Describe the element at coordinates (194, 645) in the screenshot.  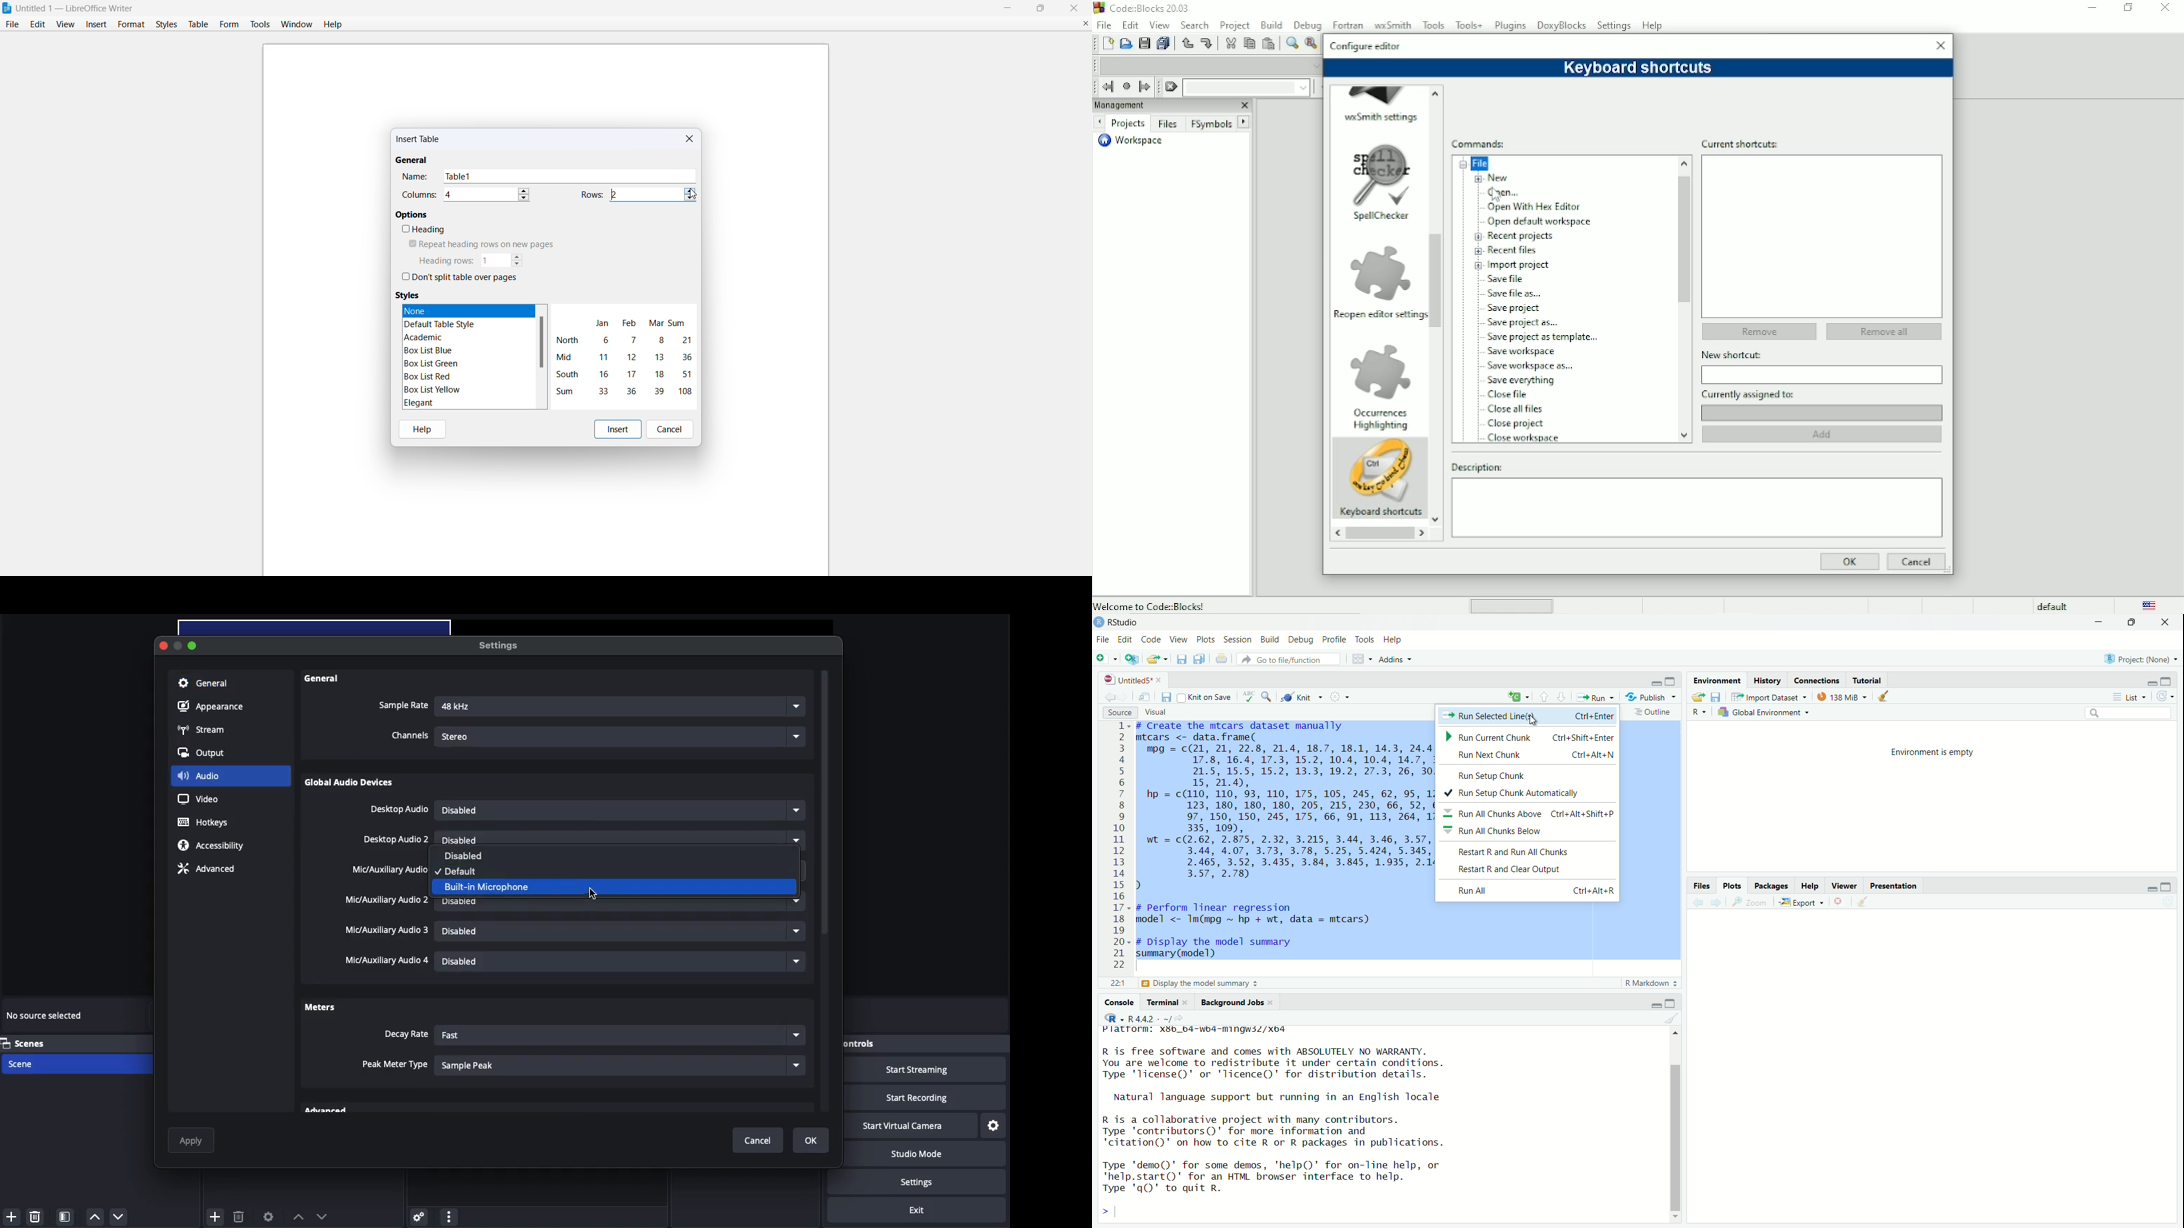
I see `Maximize` at that location.